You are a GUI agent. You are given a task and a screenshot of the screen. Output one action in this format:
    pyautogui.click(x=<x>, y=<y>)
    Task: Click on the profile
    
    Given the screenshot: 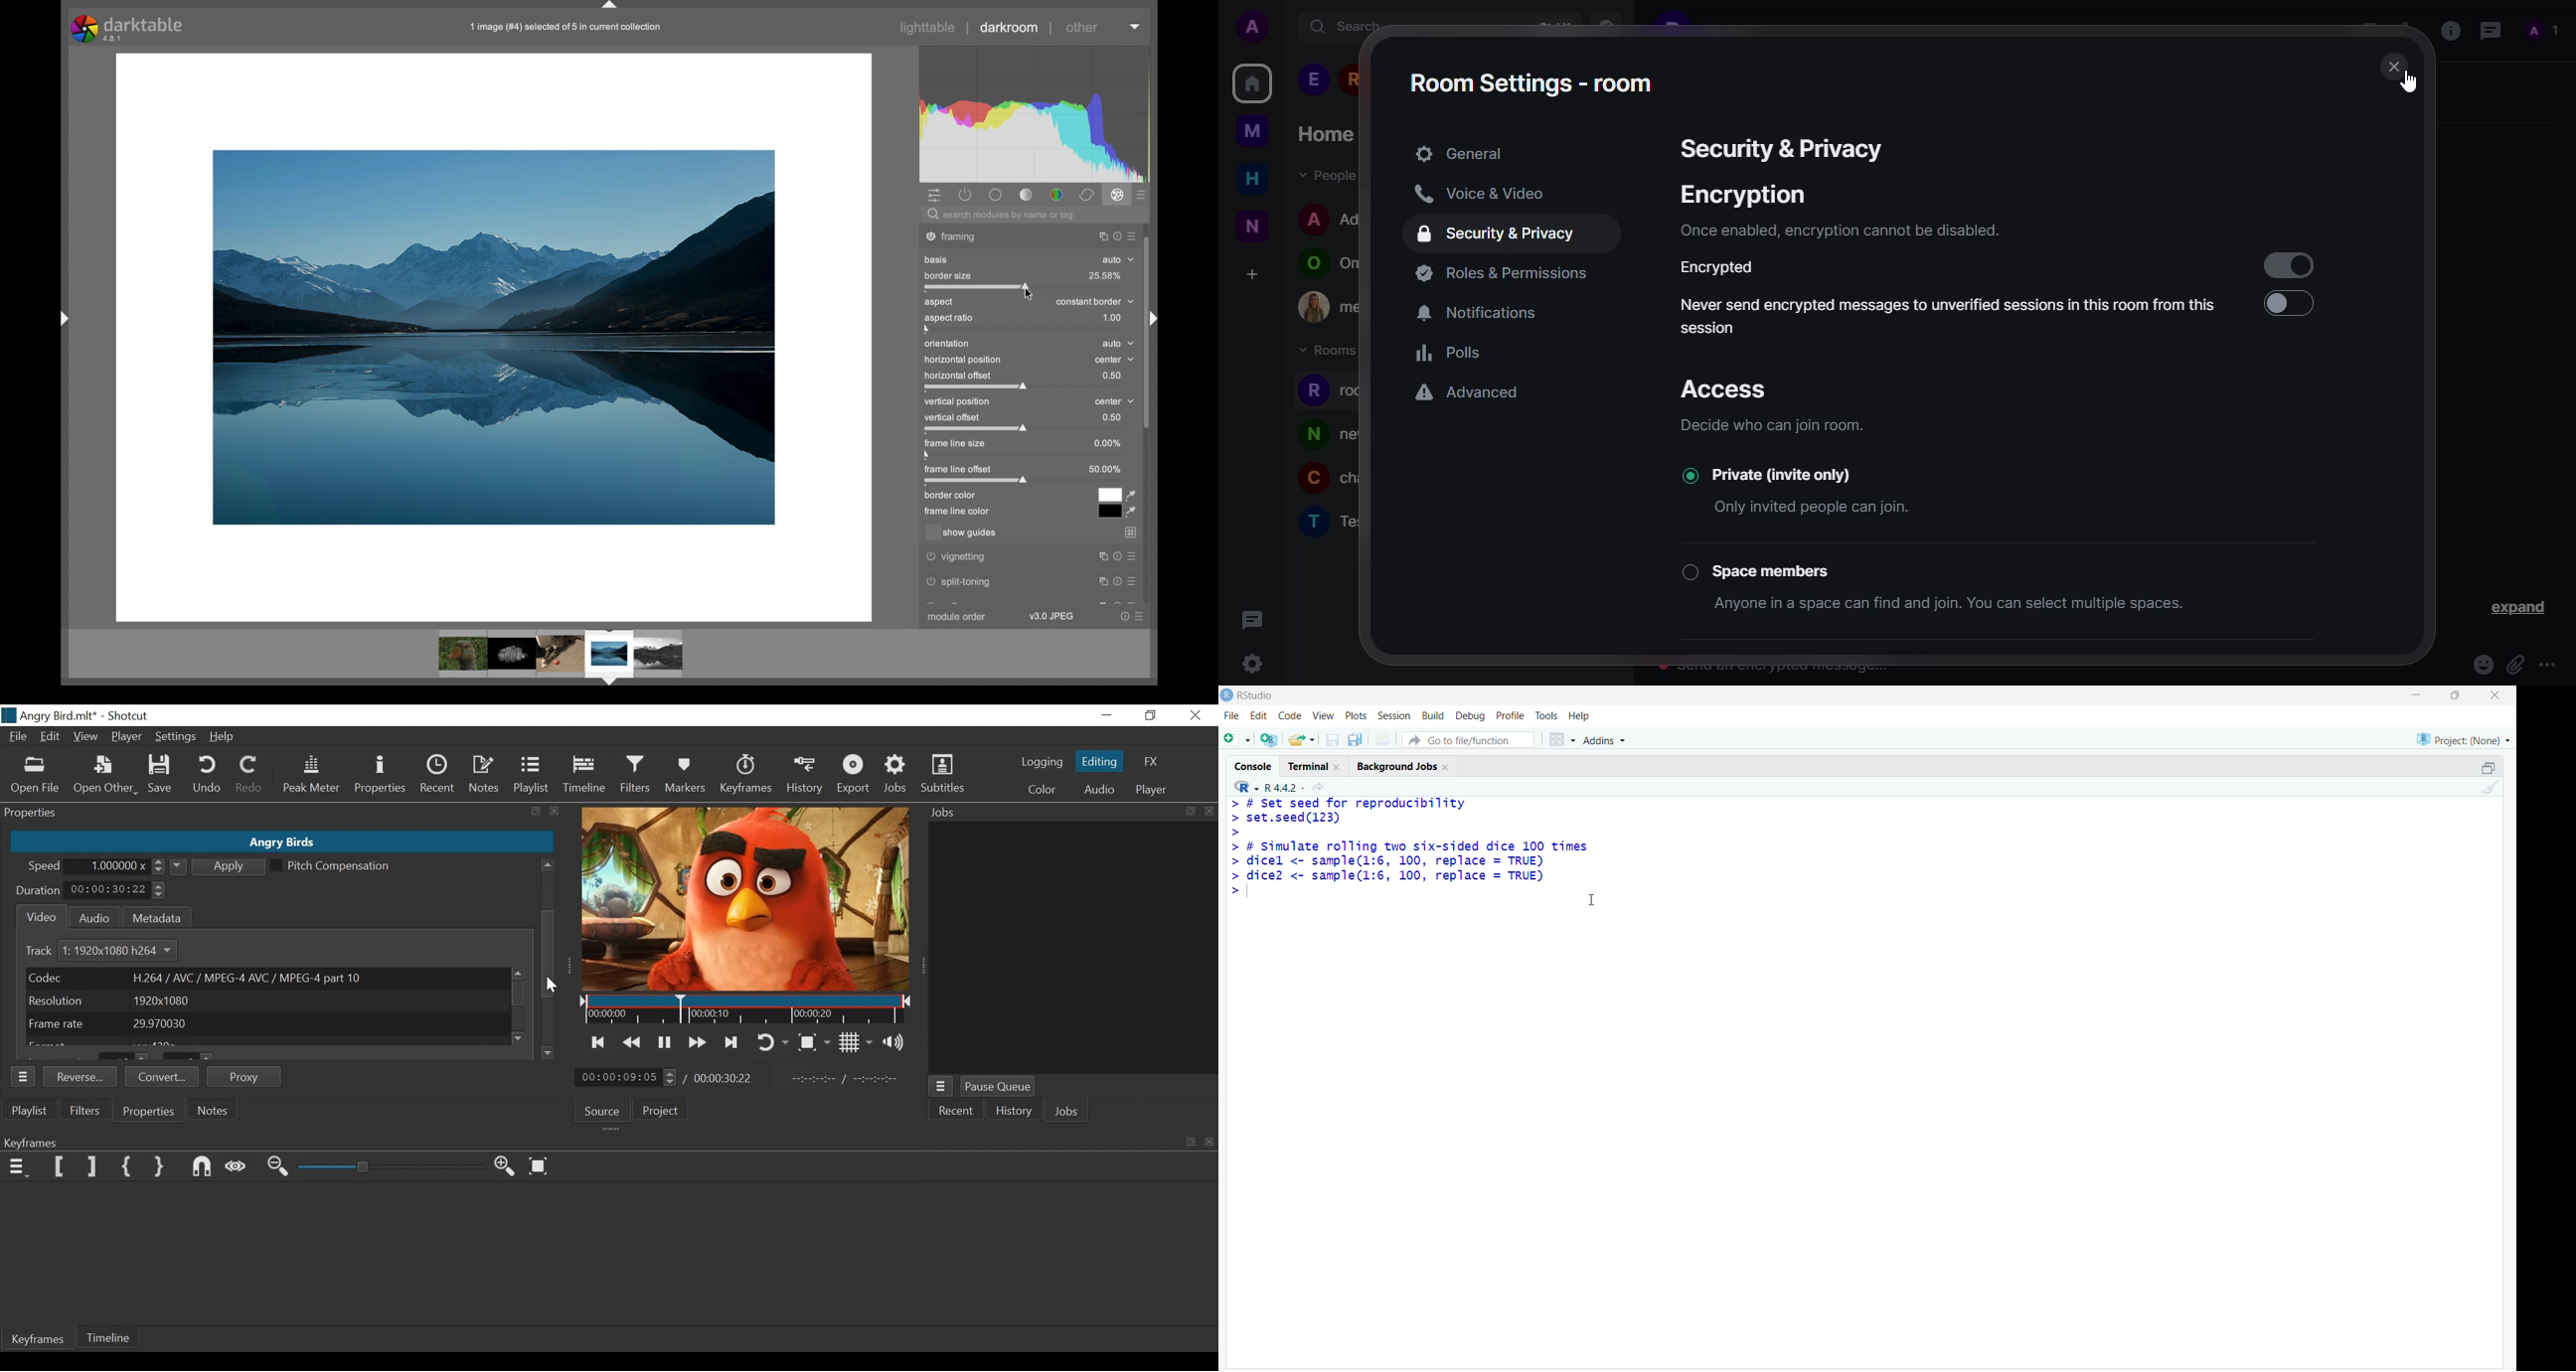 What is the action you would take?
    pyautogui.click(x=1314, y=218)
    